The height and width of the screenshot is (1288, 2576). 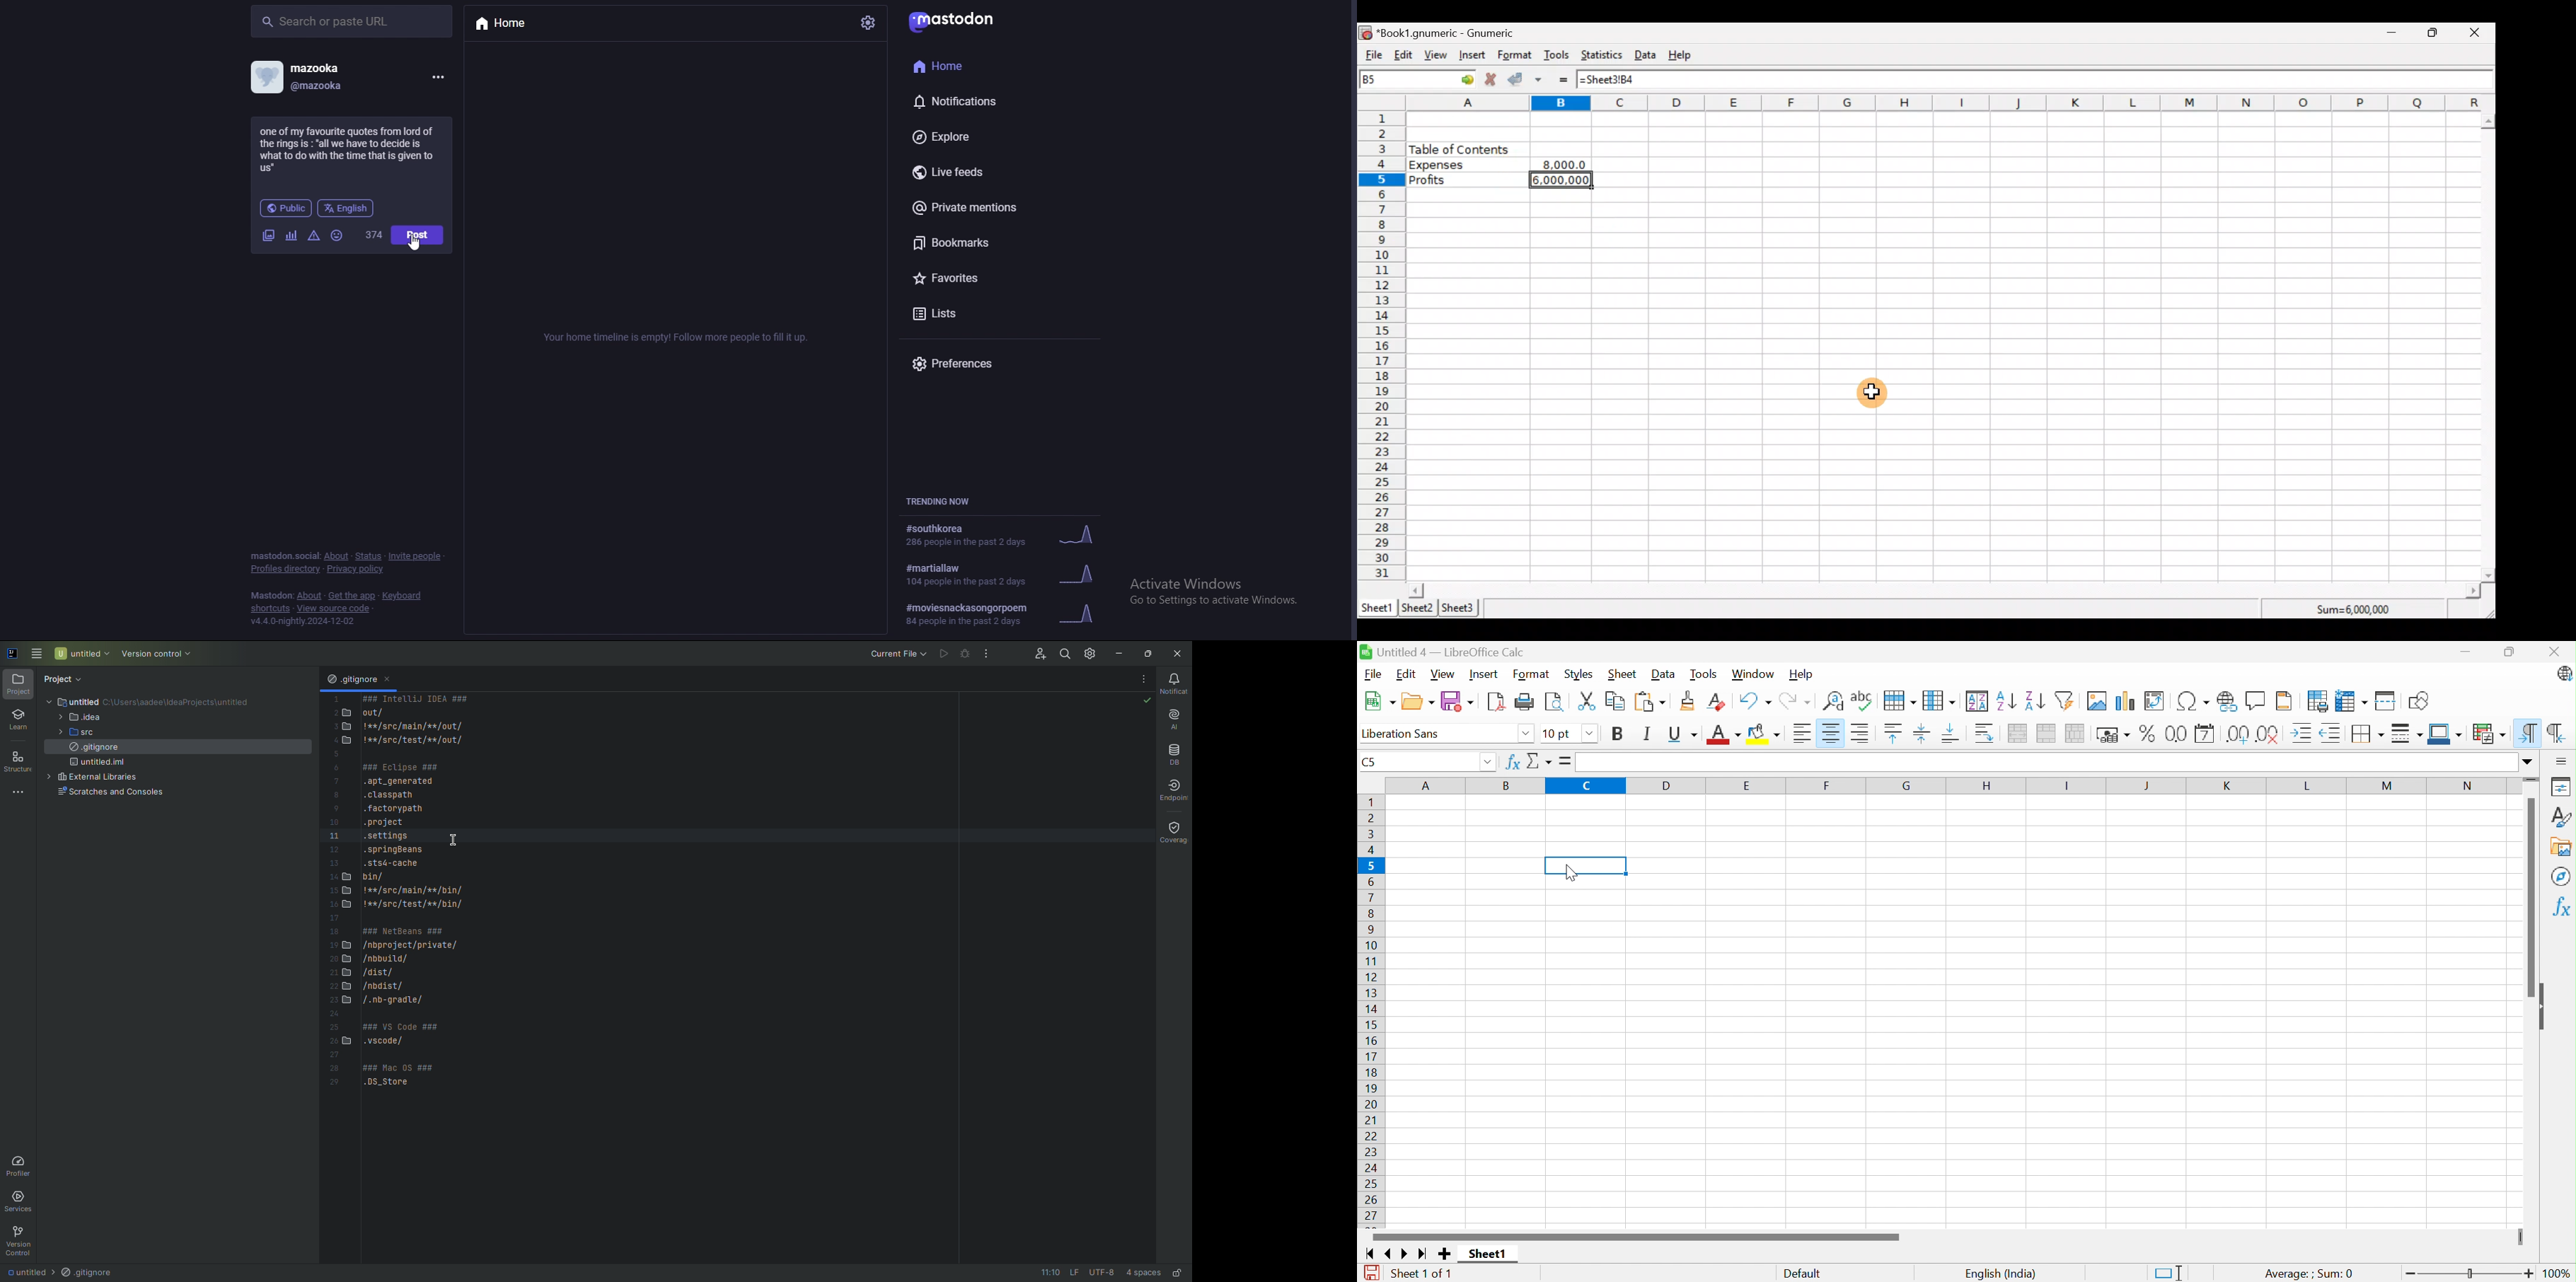 I want to click on shortcuts, so click(x=269, y=609).